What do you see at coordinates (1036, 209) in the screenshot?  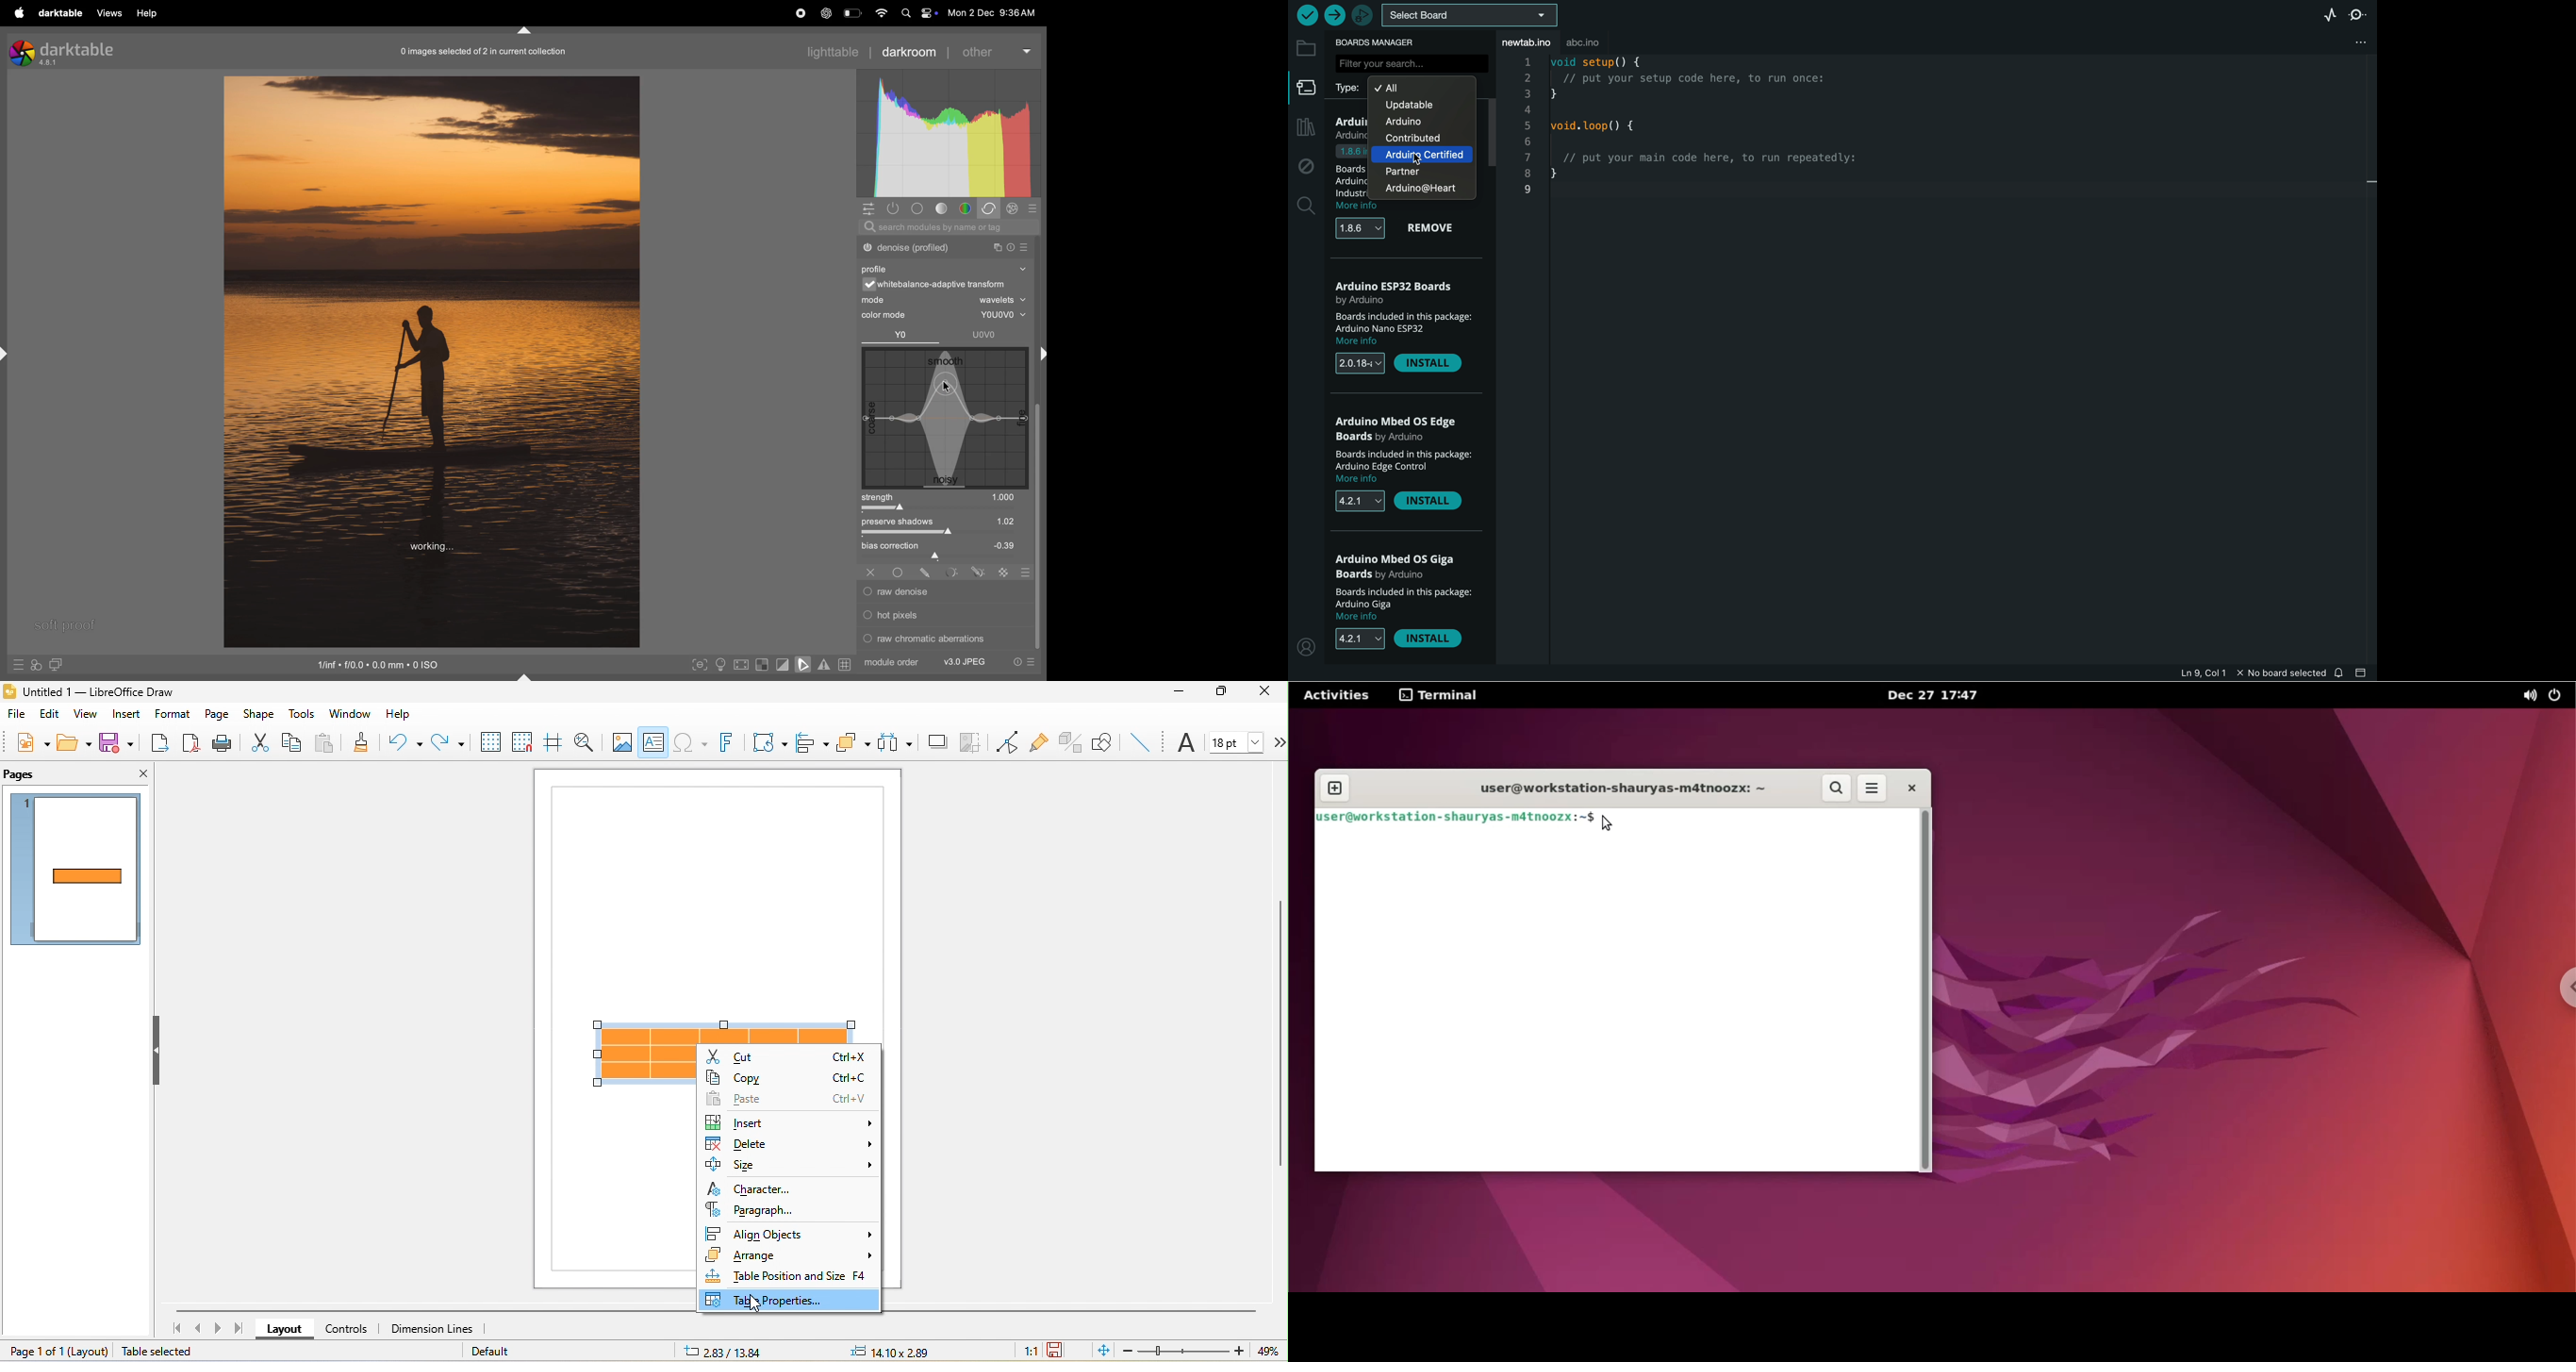 I see `sign ` at bounding box center [1036, 209].